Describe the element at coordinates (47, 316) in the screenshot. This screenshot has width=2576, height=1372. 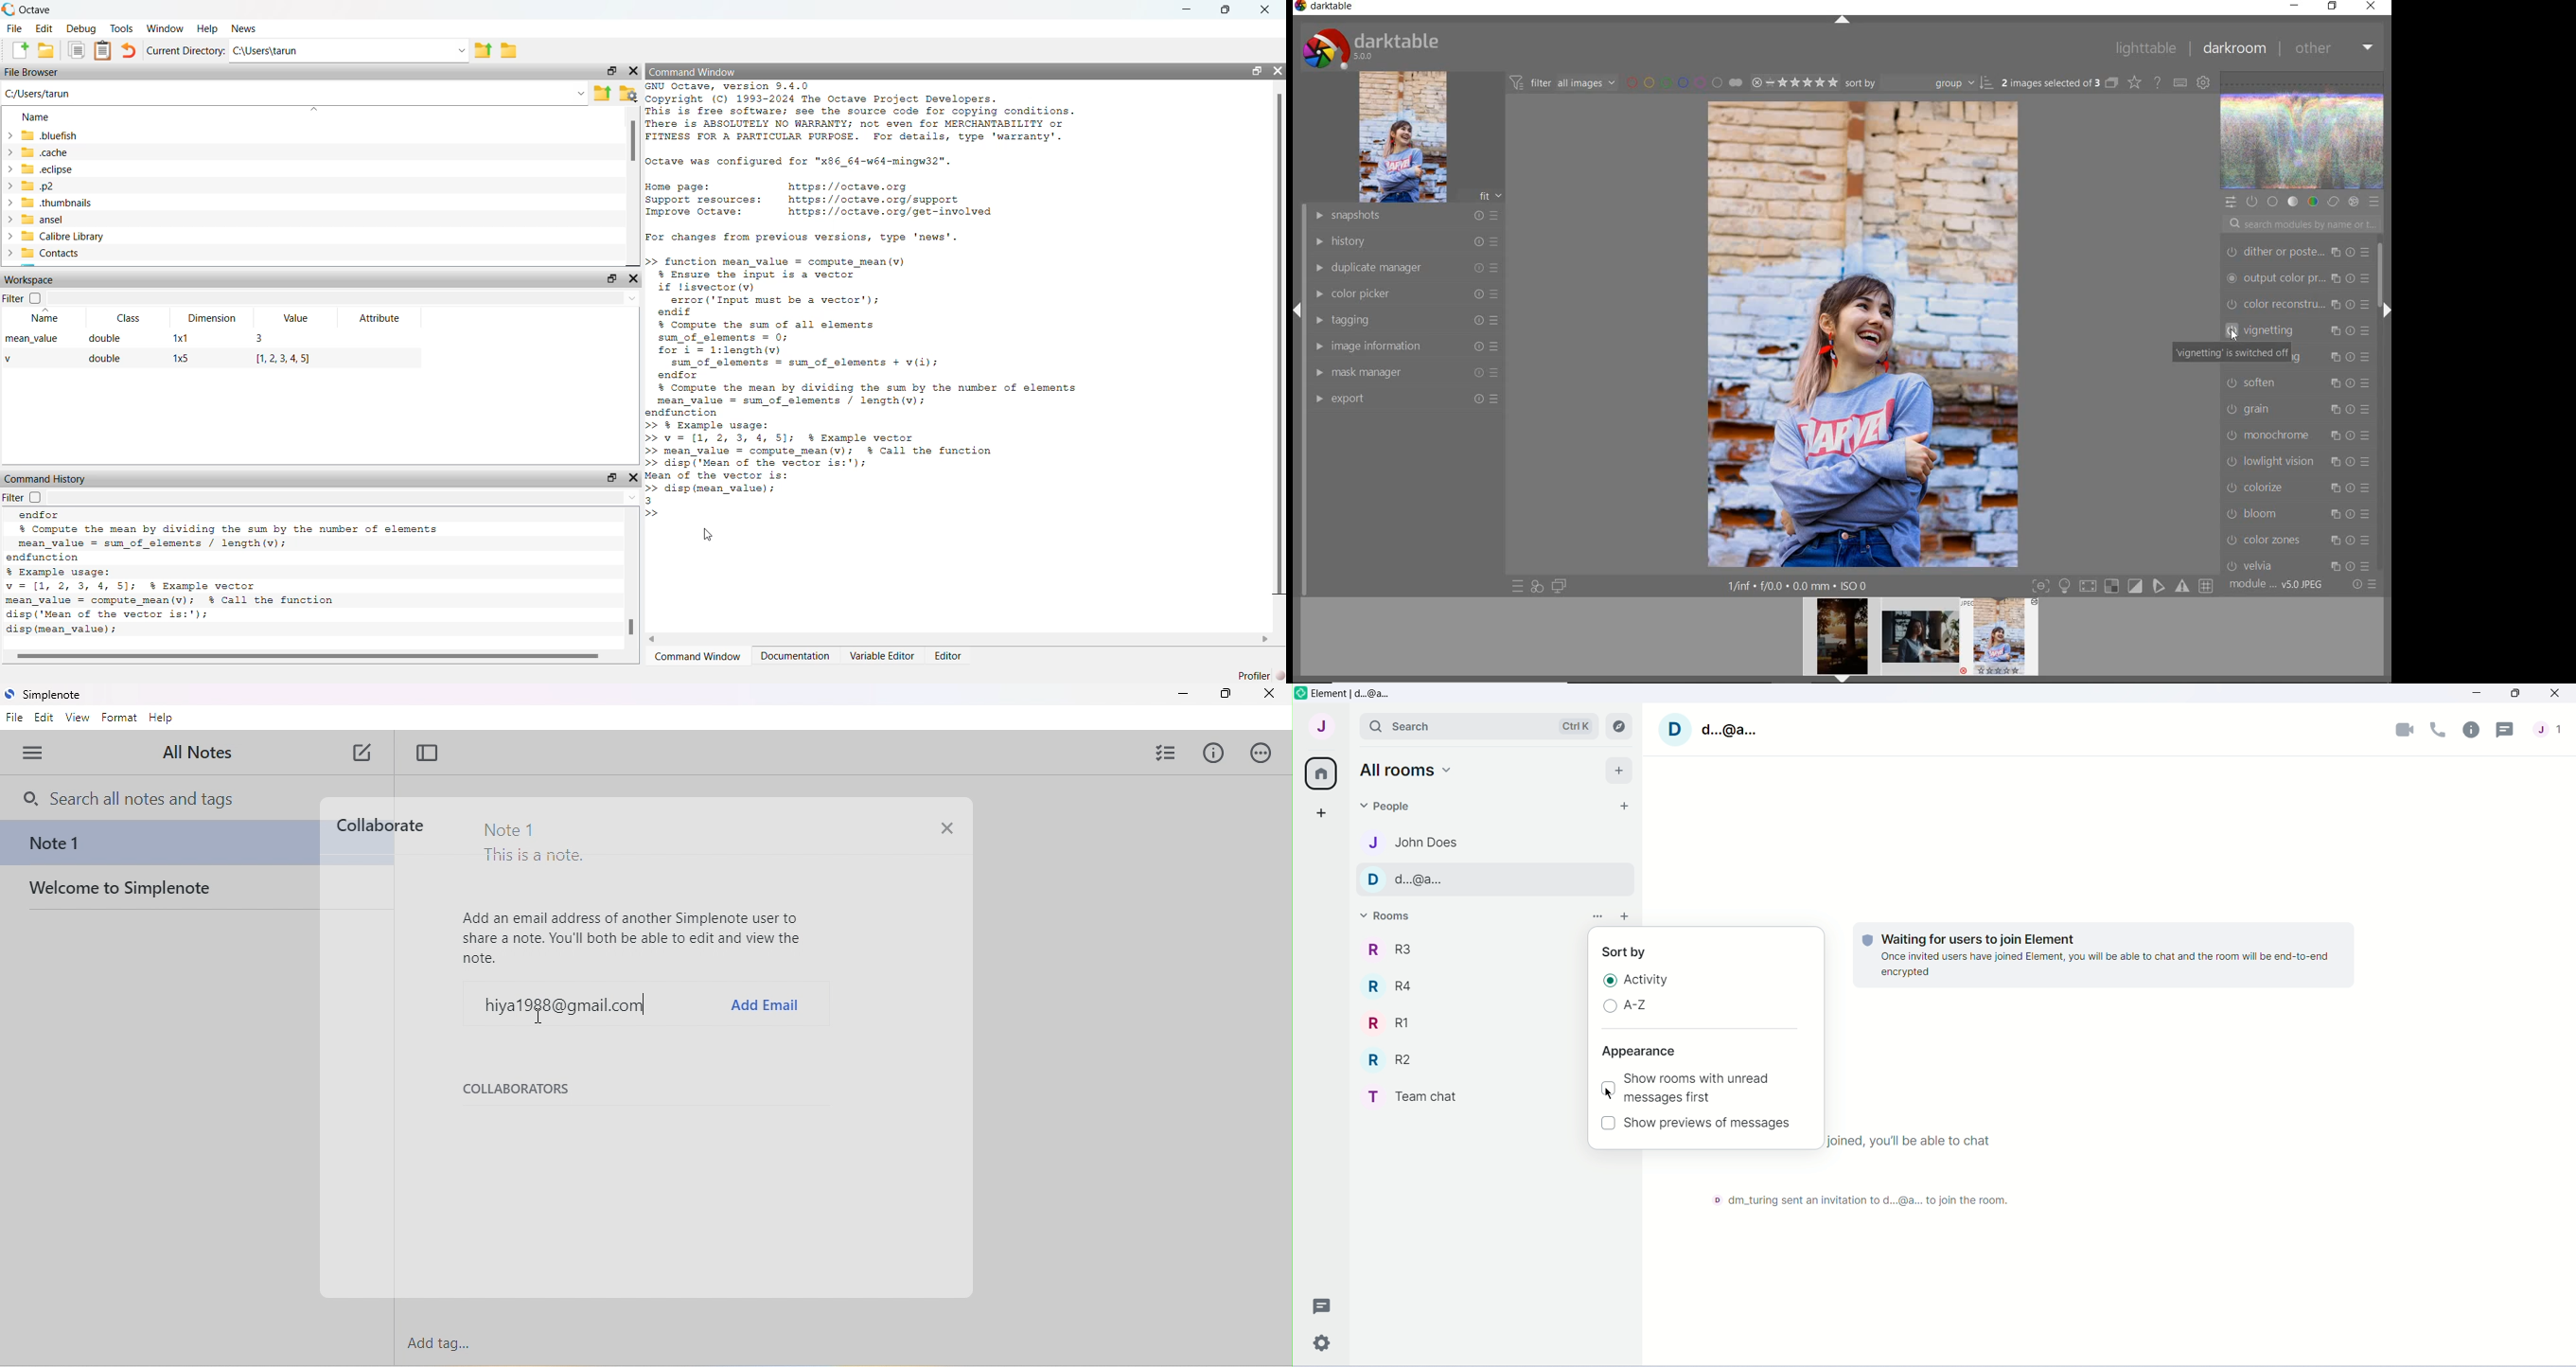
I see `Name` at that location.